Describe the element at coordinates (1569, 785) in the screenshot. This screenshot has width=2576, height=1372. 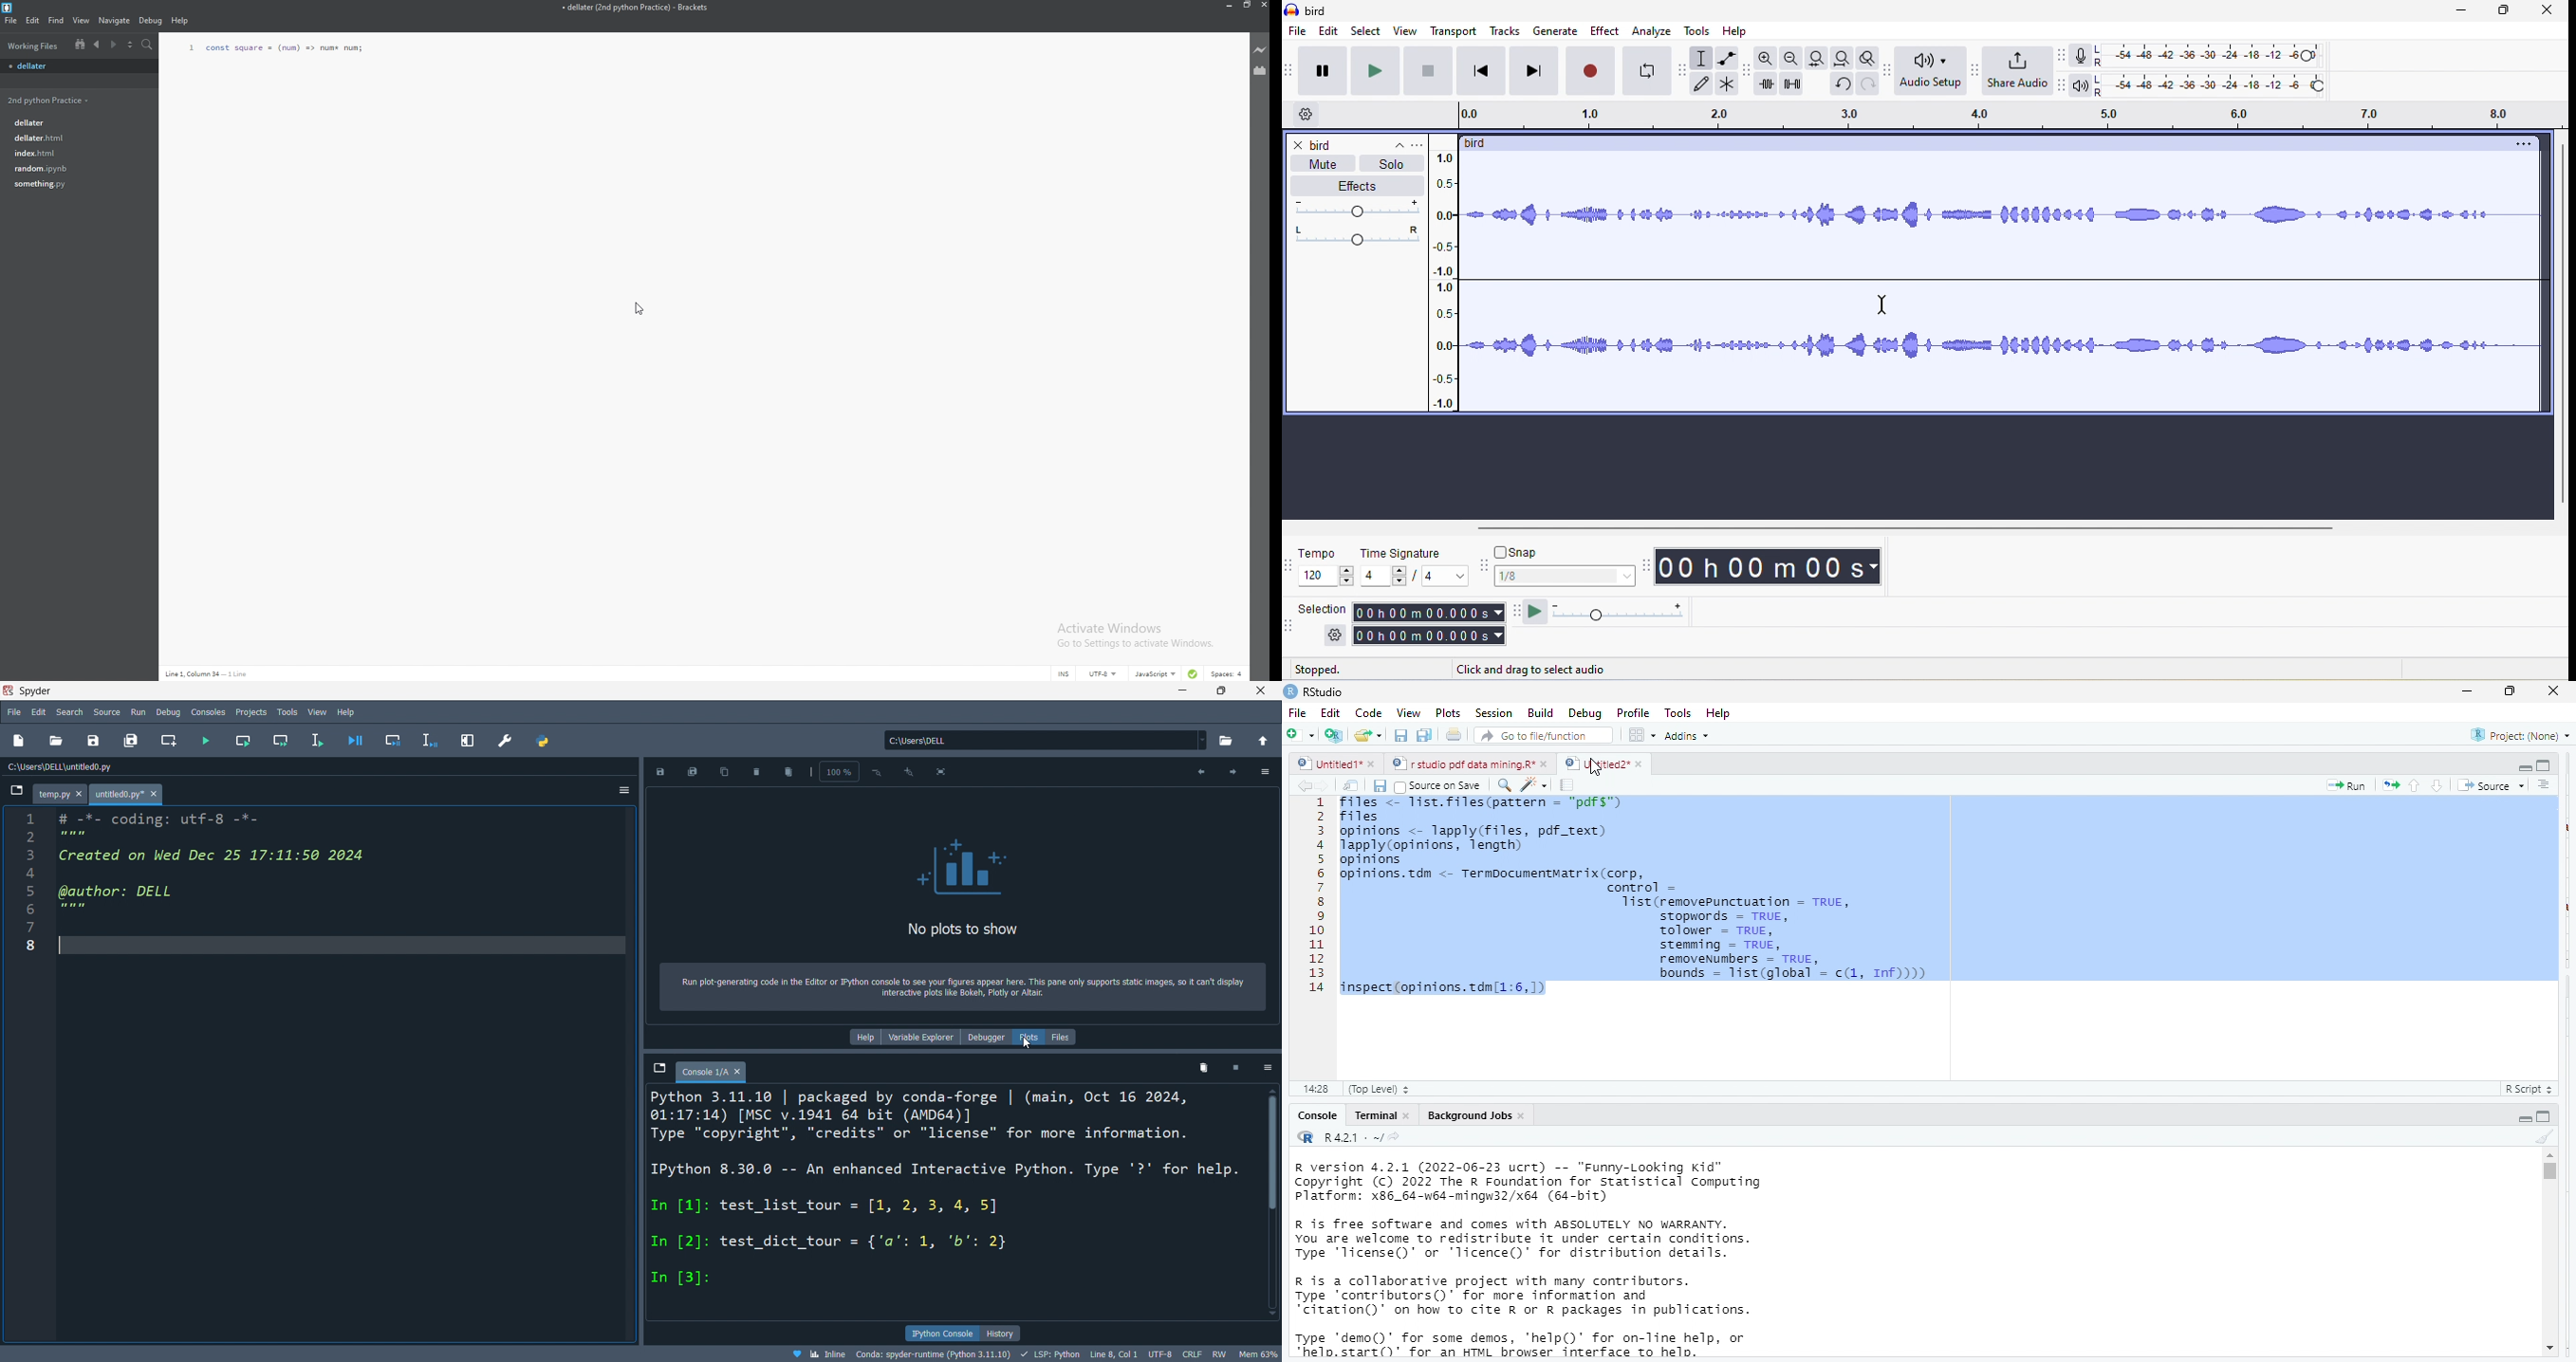
I see `compile report` at that location.